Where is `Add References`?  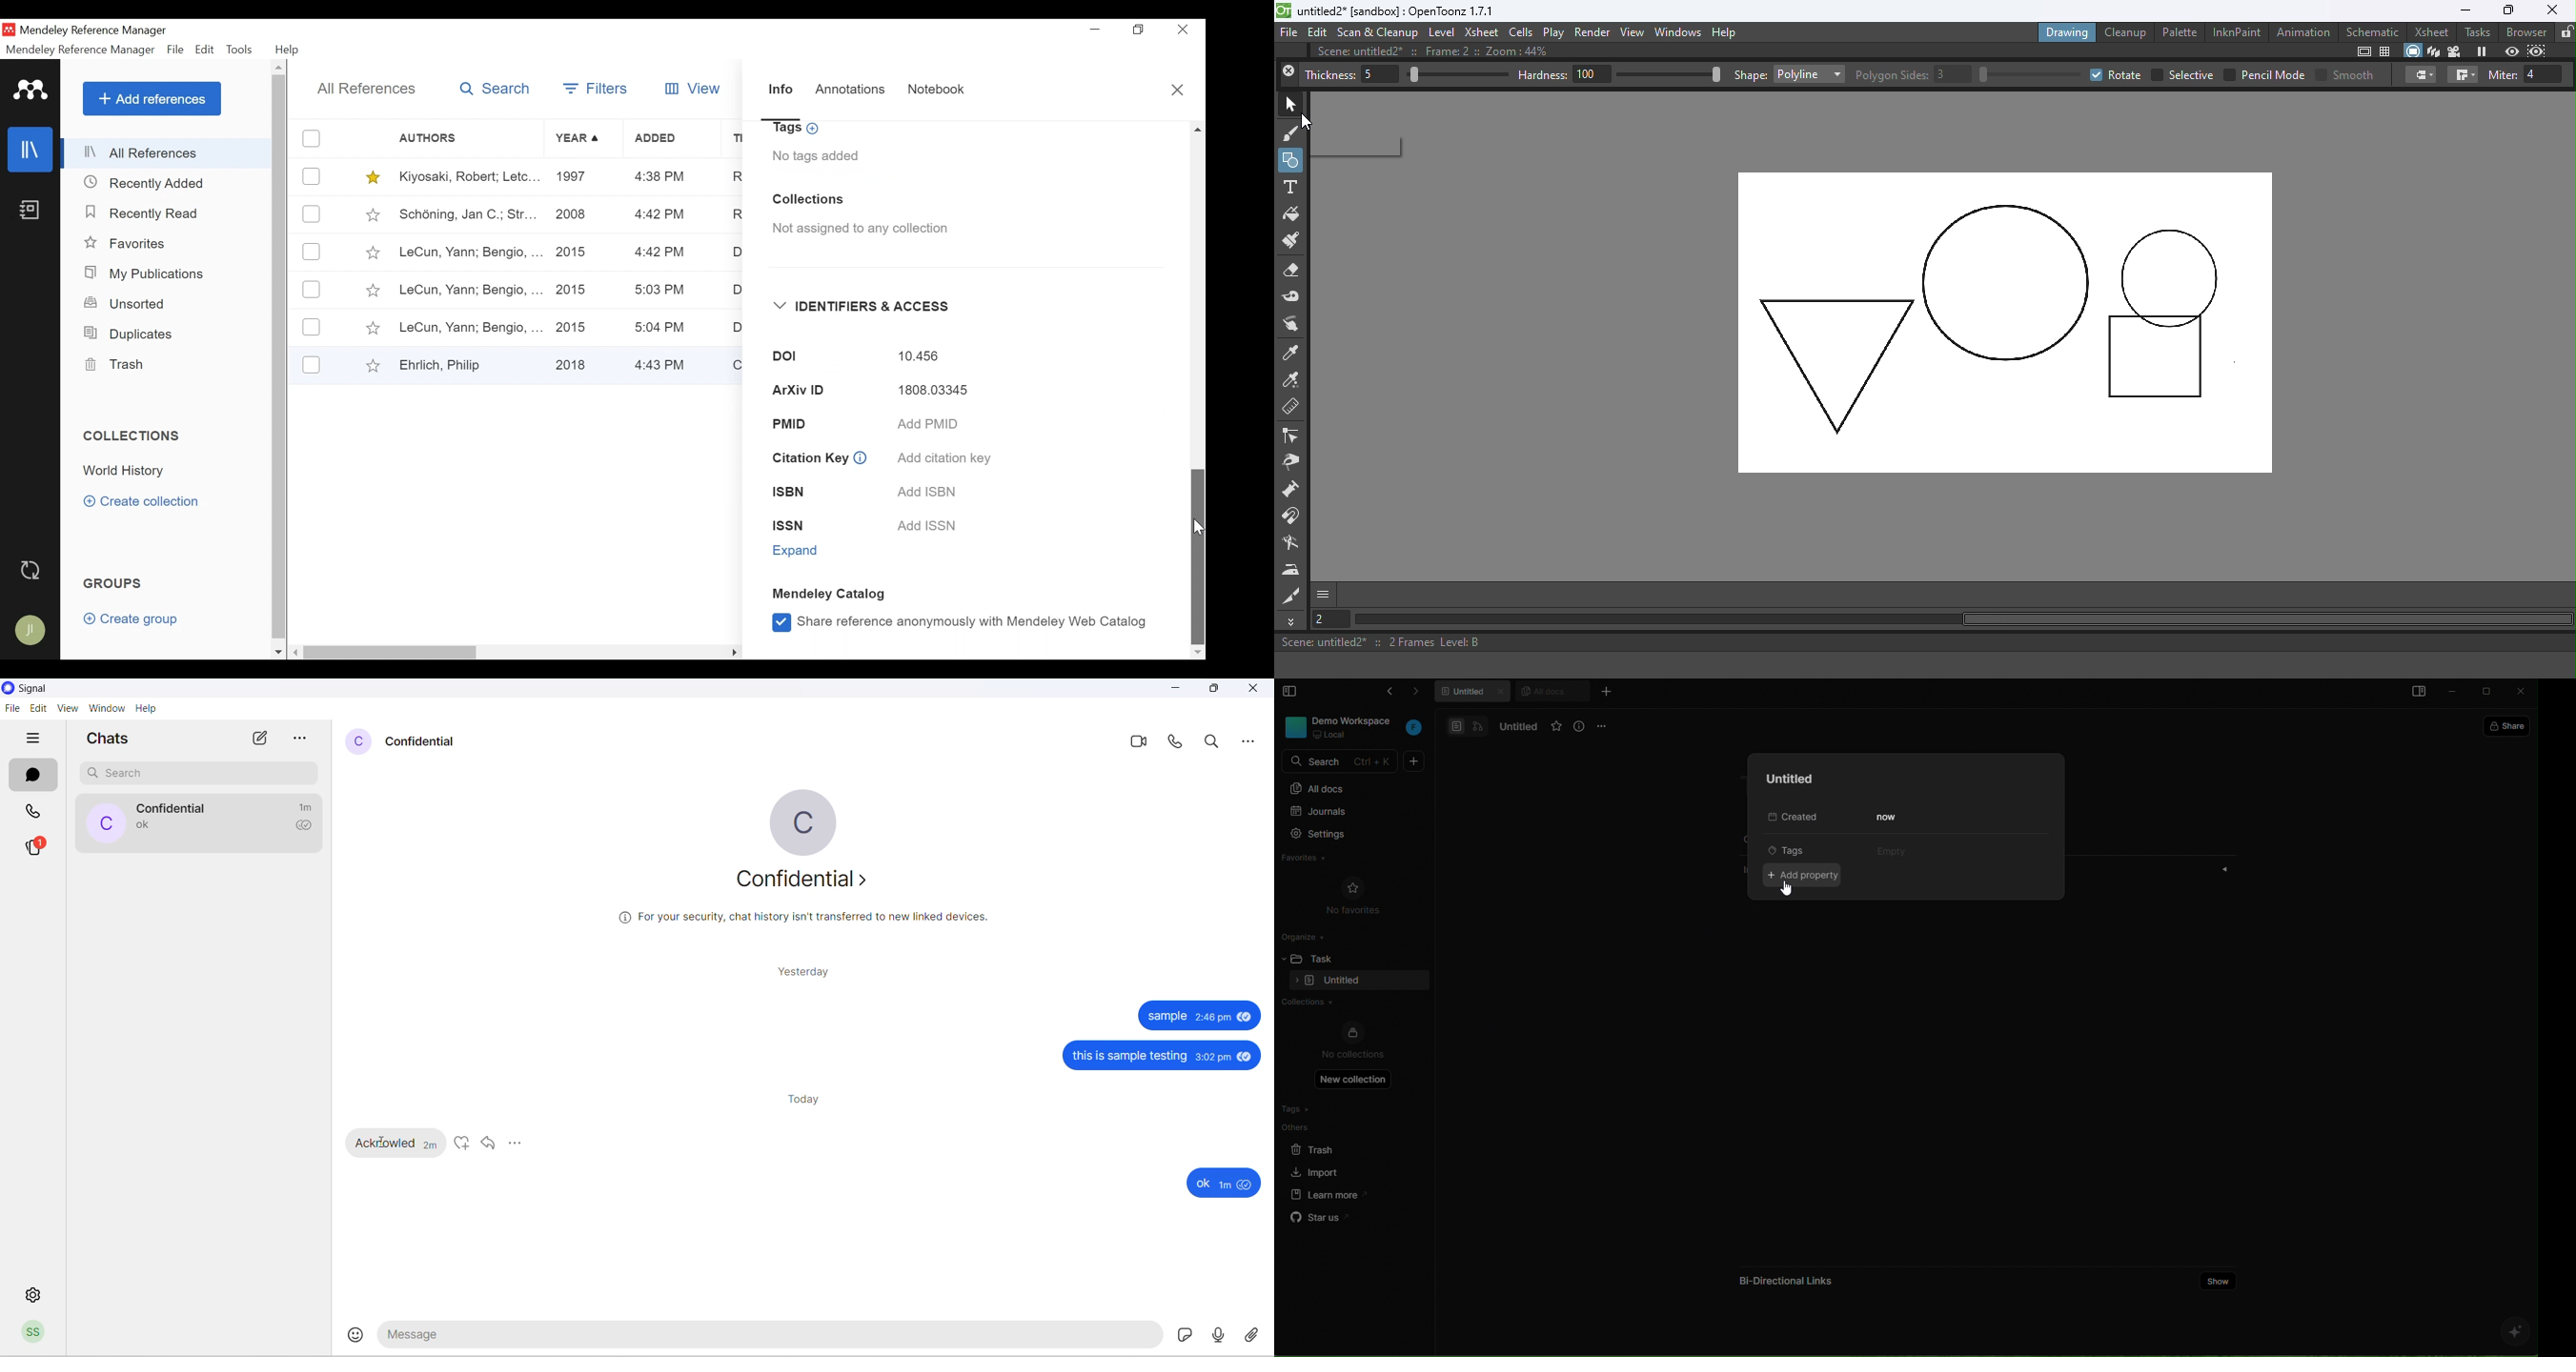
Add References is located at coordinates (151, 99).